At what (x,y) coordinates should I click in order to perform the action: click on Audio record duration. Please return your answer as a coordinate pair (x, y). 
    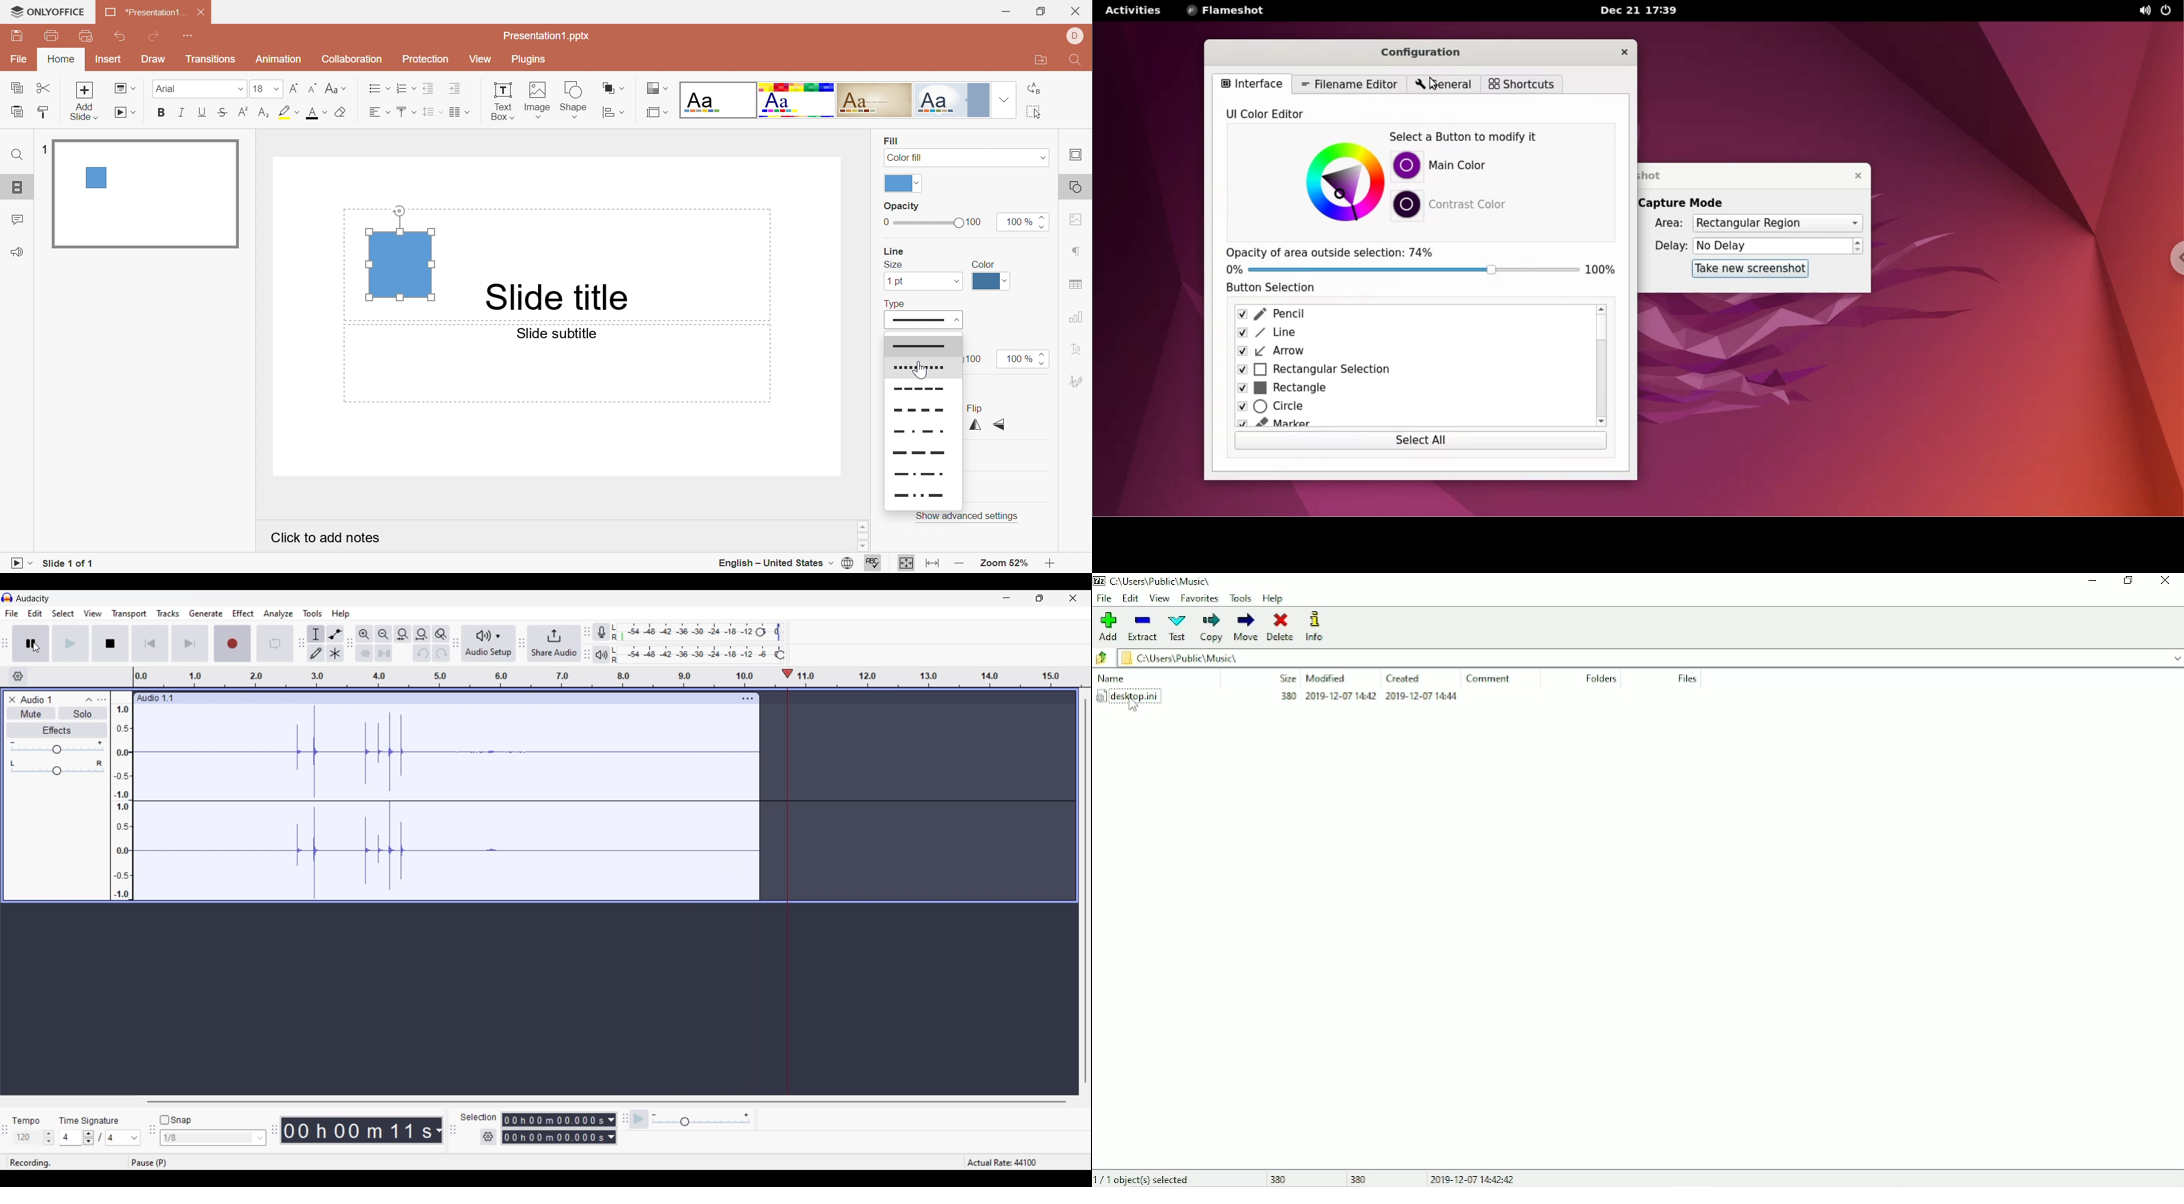
    Looking at the image, I should click on (358, 1131).